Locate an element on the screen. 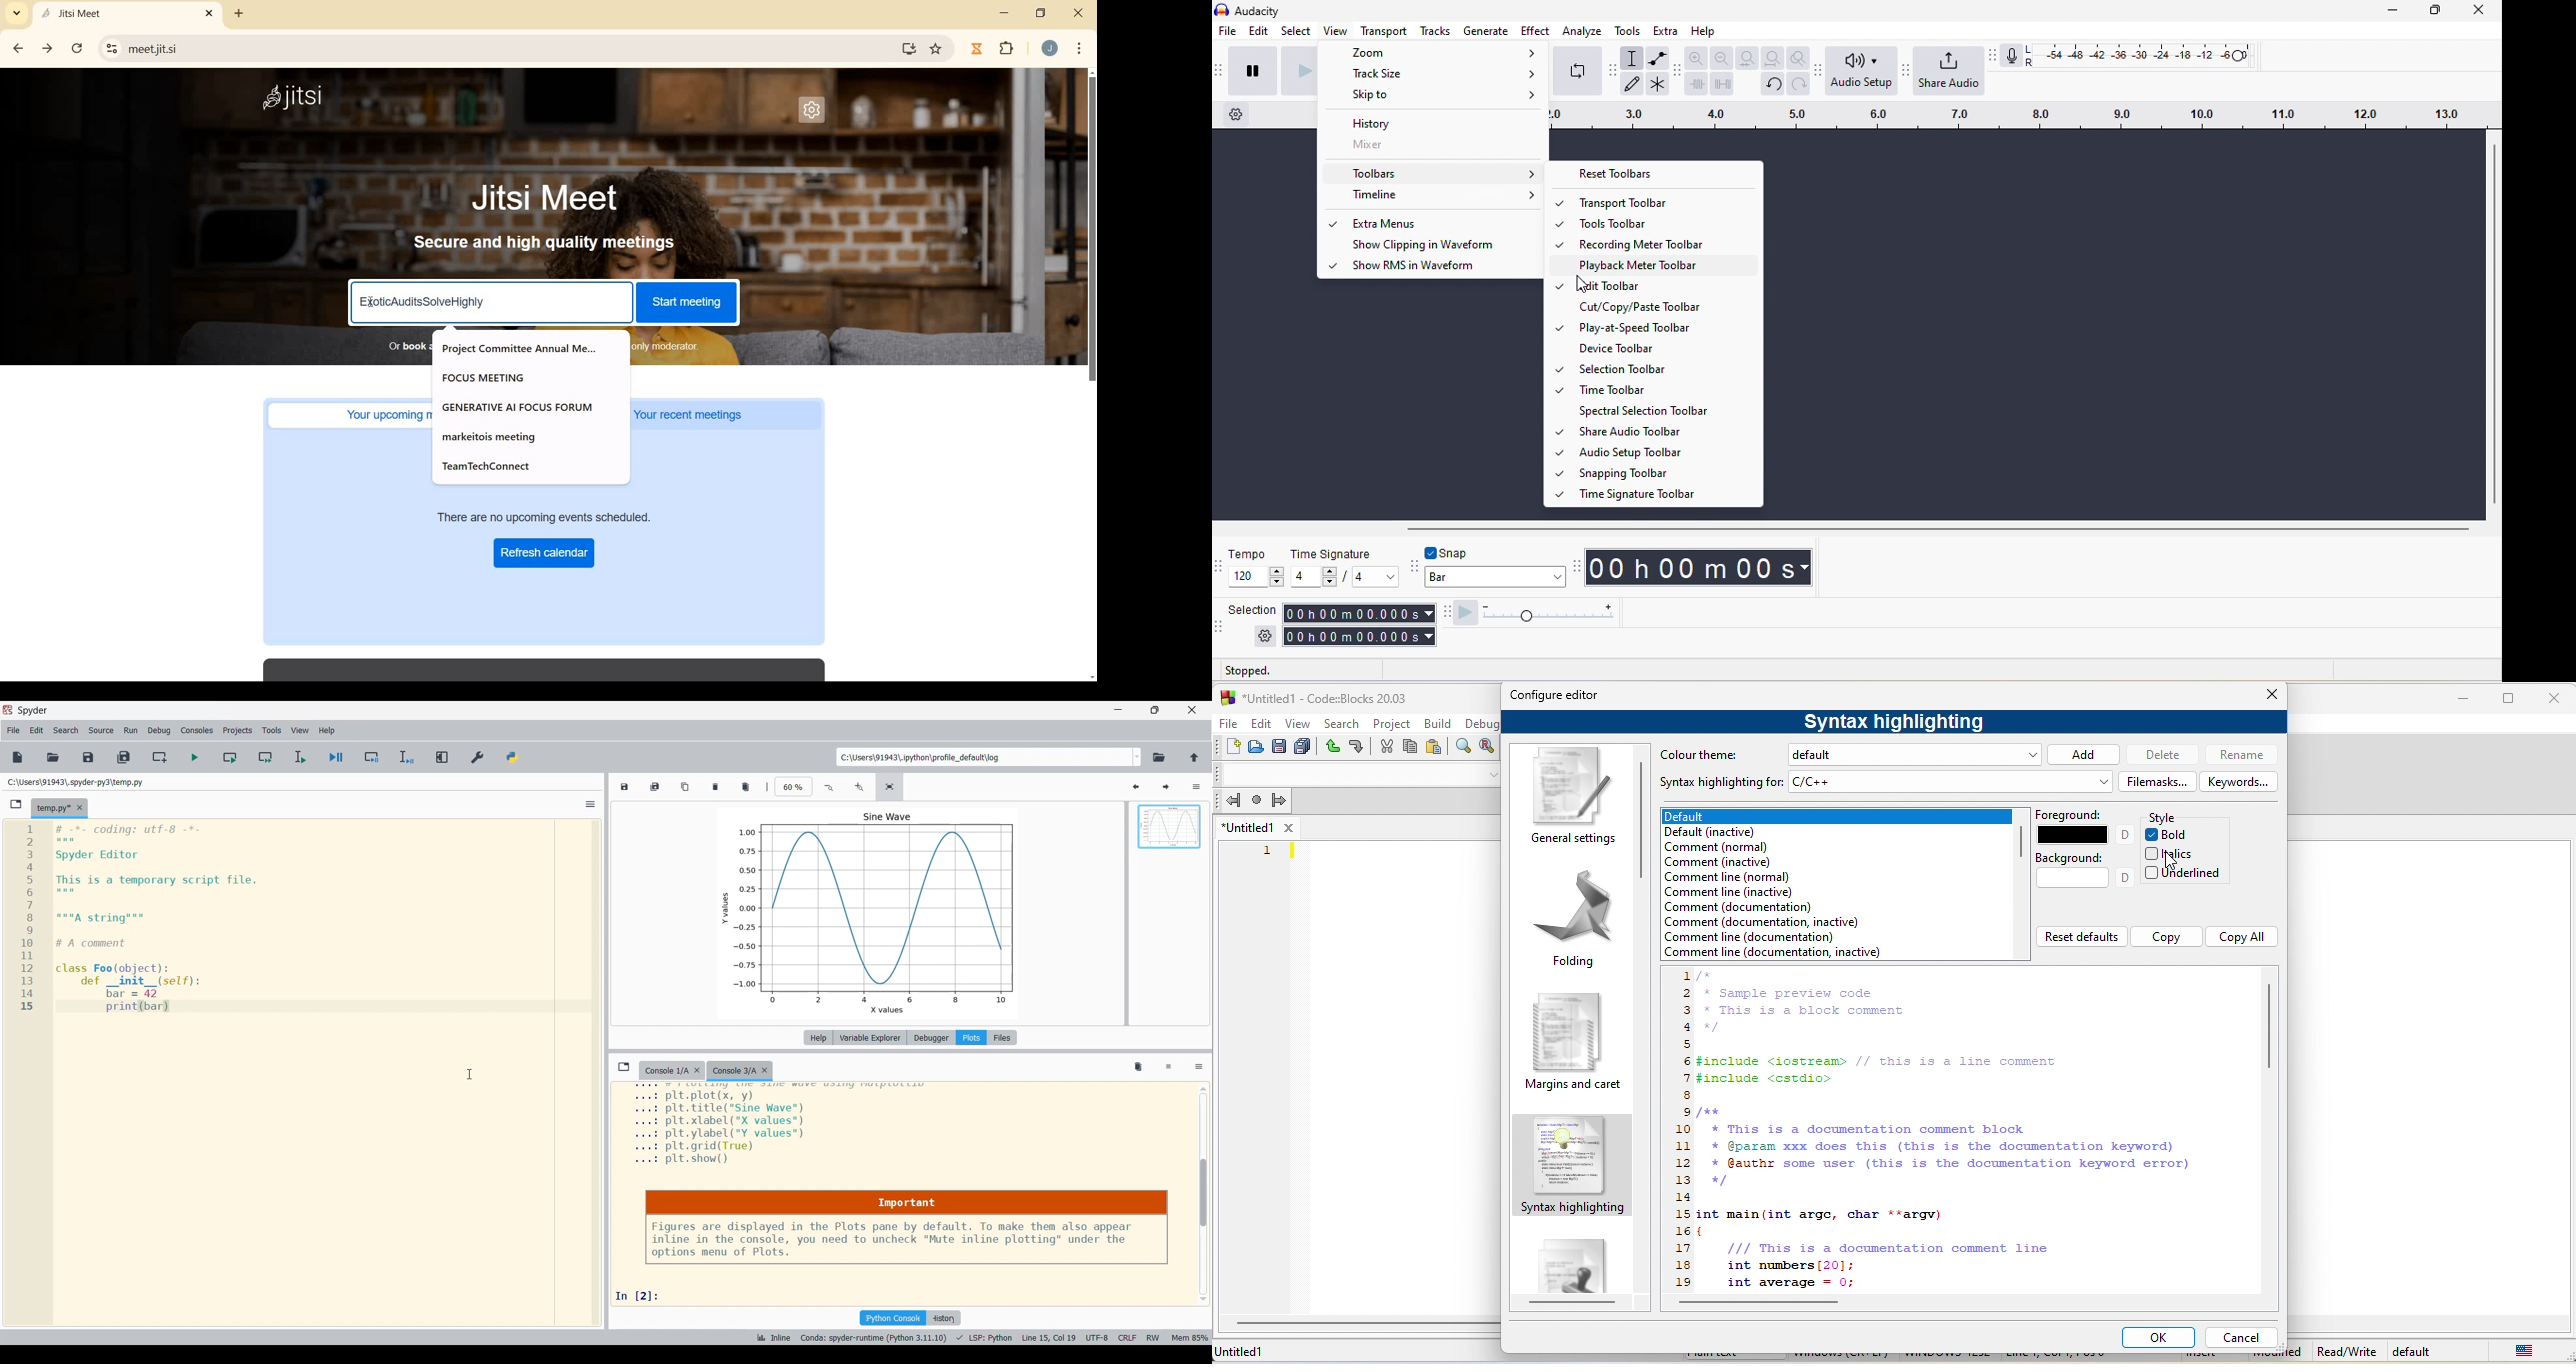 The image size is (2576, 1372). play at speed is located at coordinates (1465, 614).